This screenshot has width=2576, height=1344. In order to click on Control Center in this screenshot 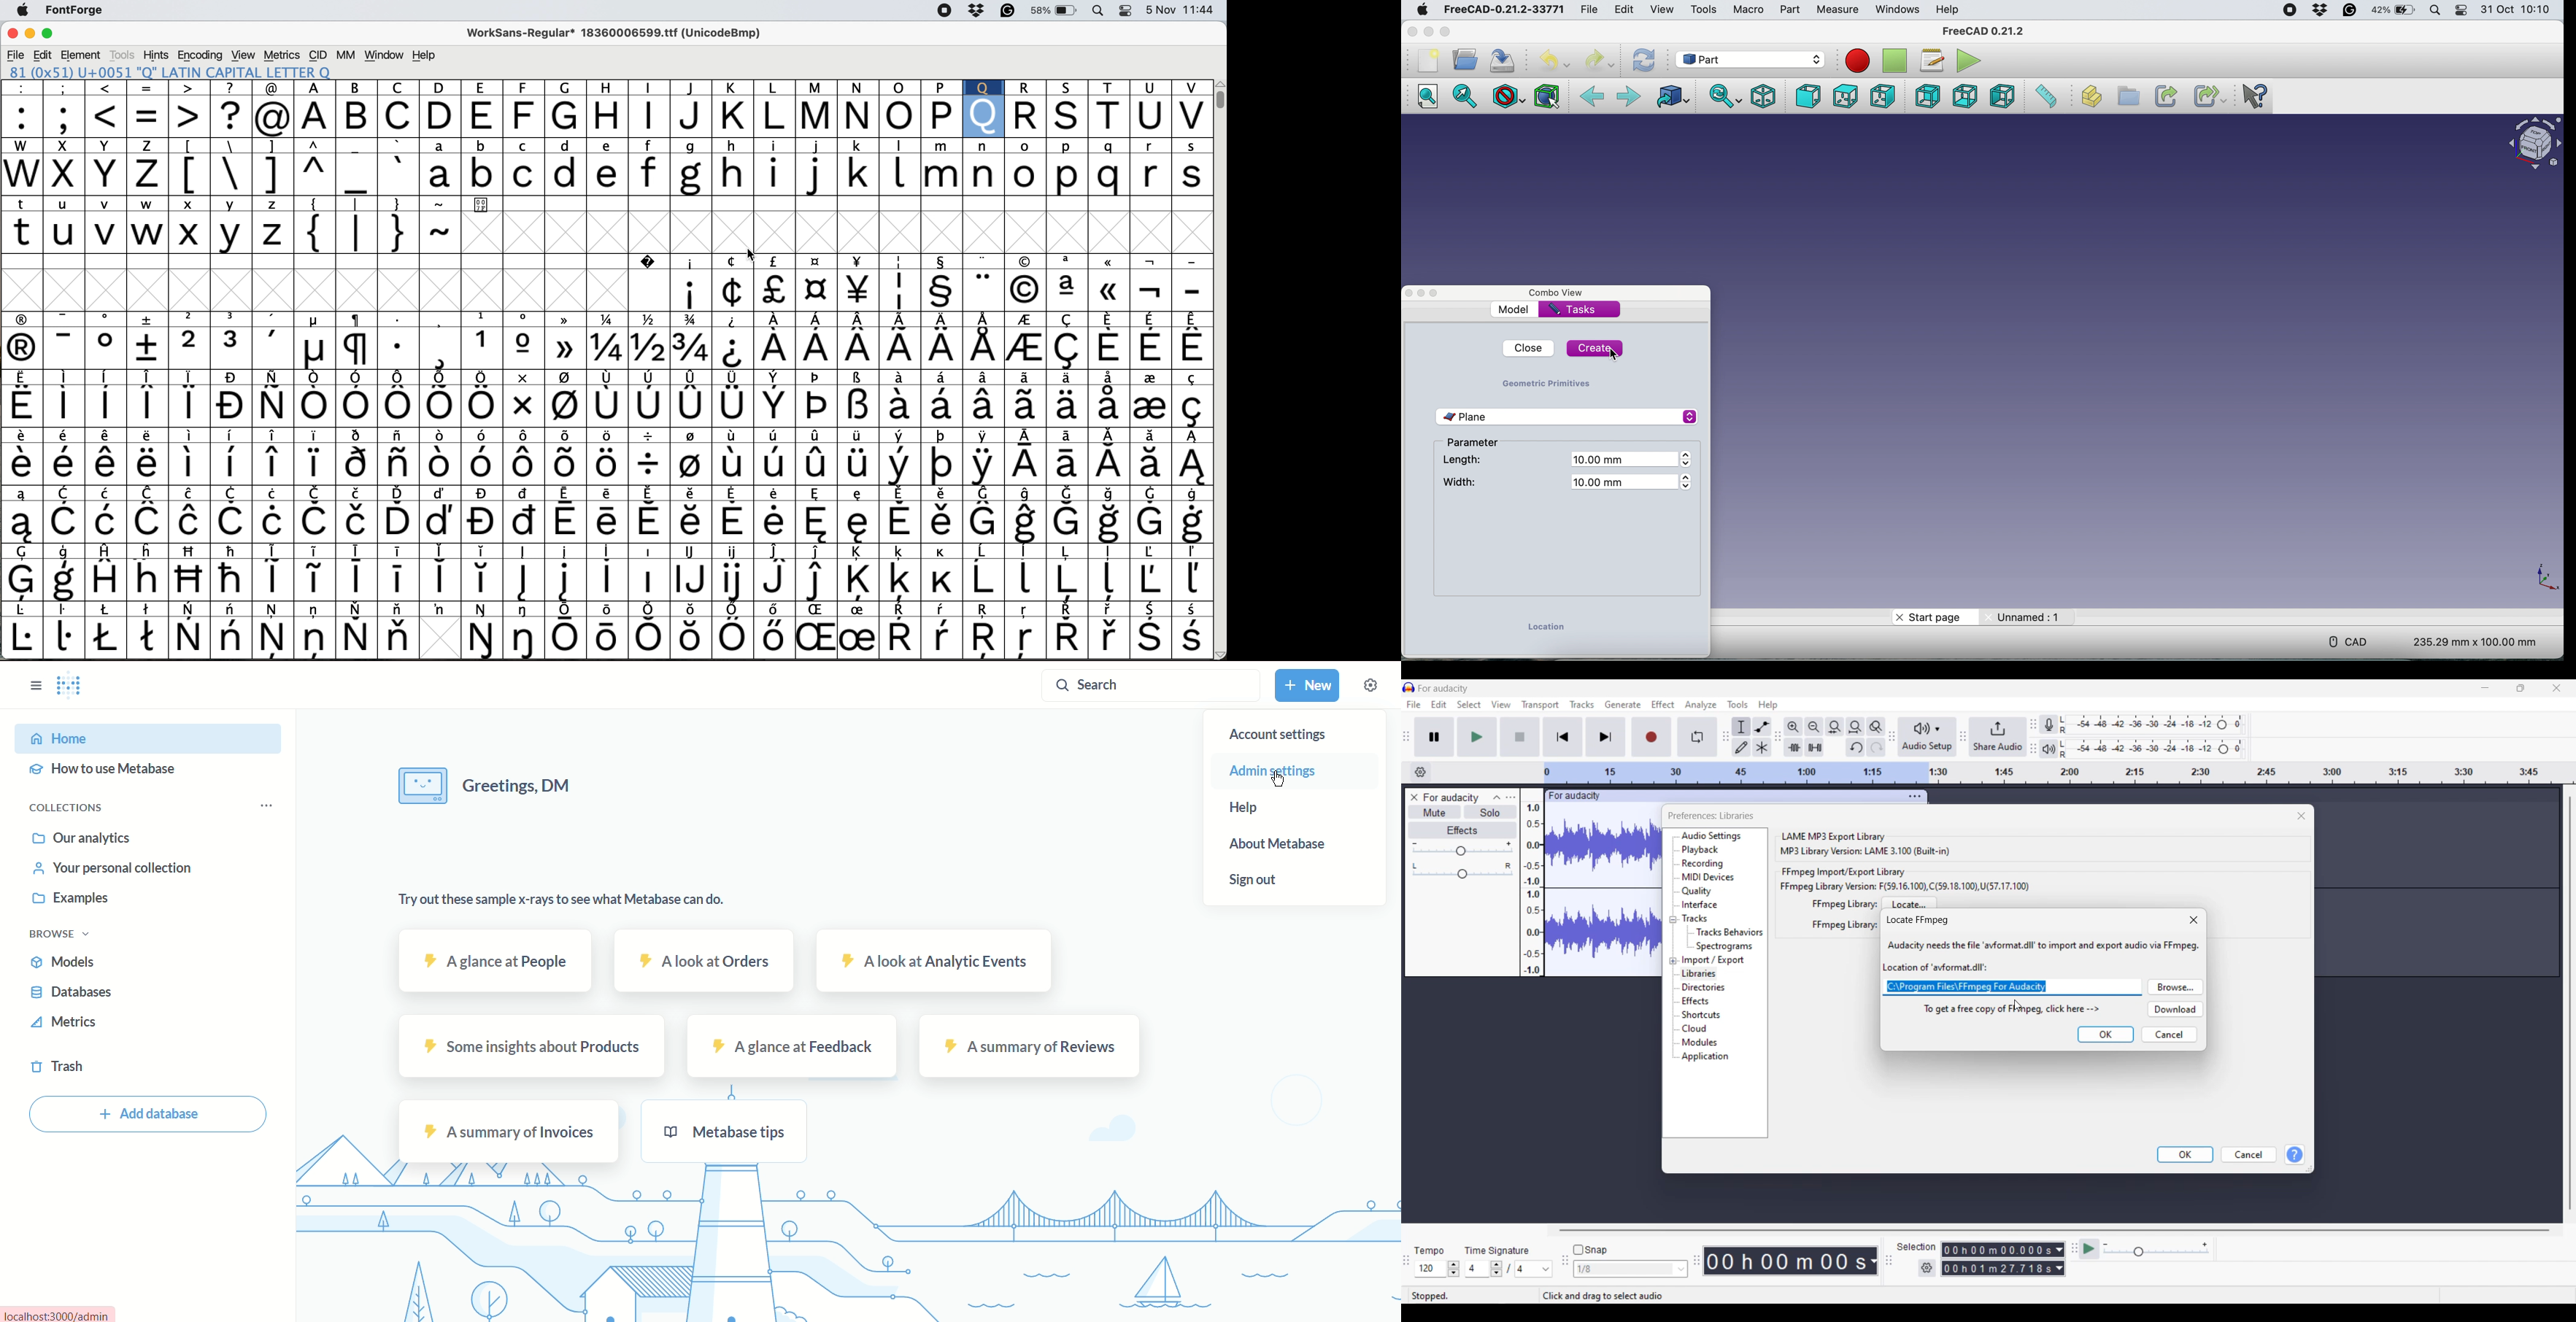, I will do `click(2461, 9)`.